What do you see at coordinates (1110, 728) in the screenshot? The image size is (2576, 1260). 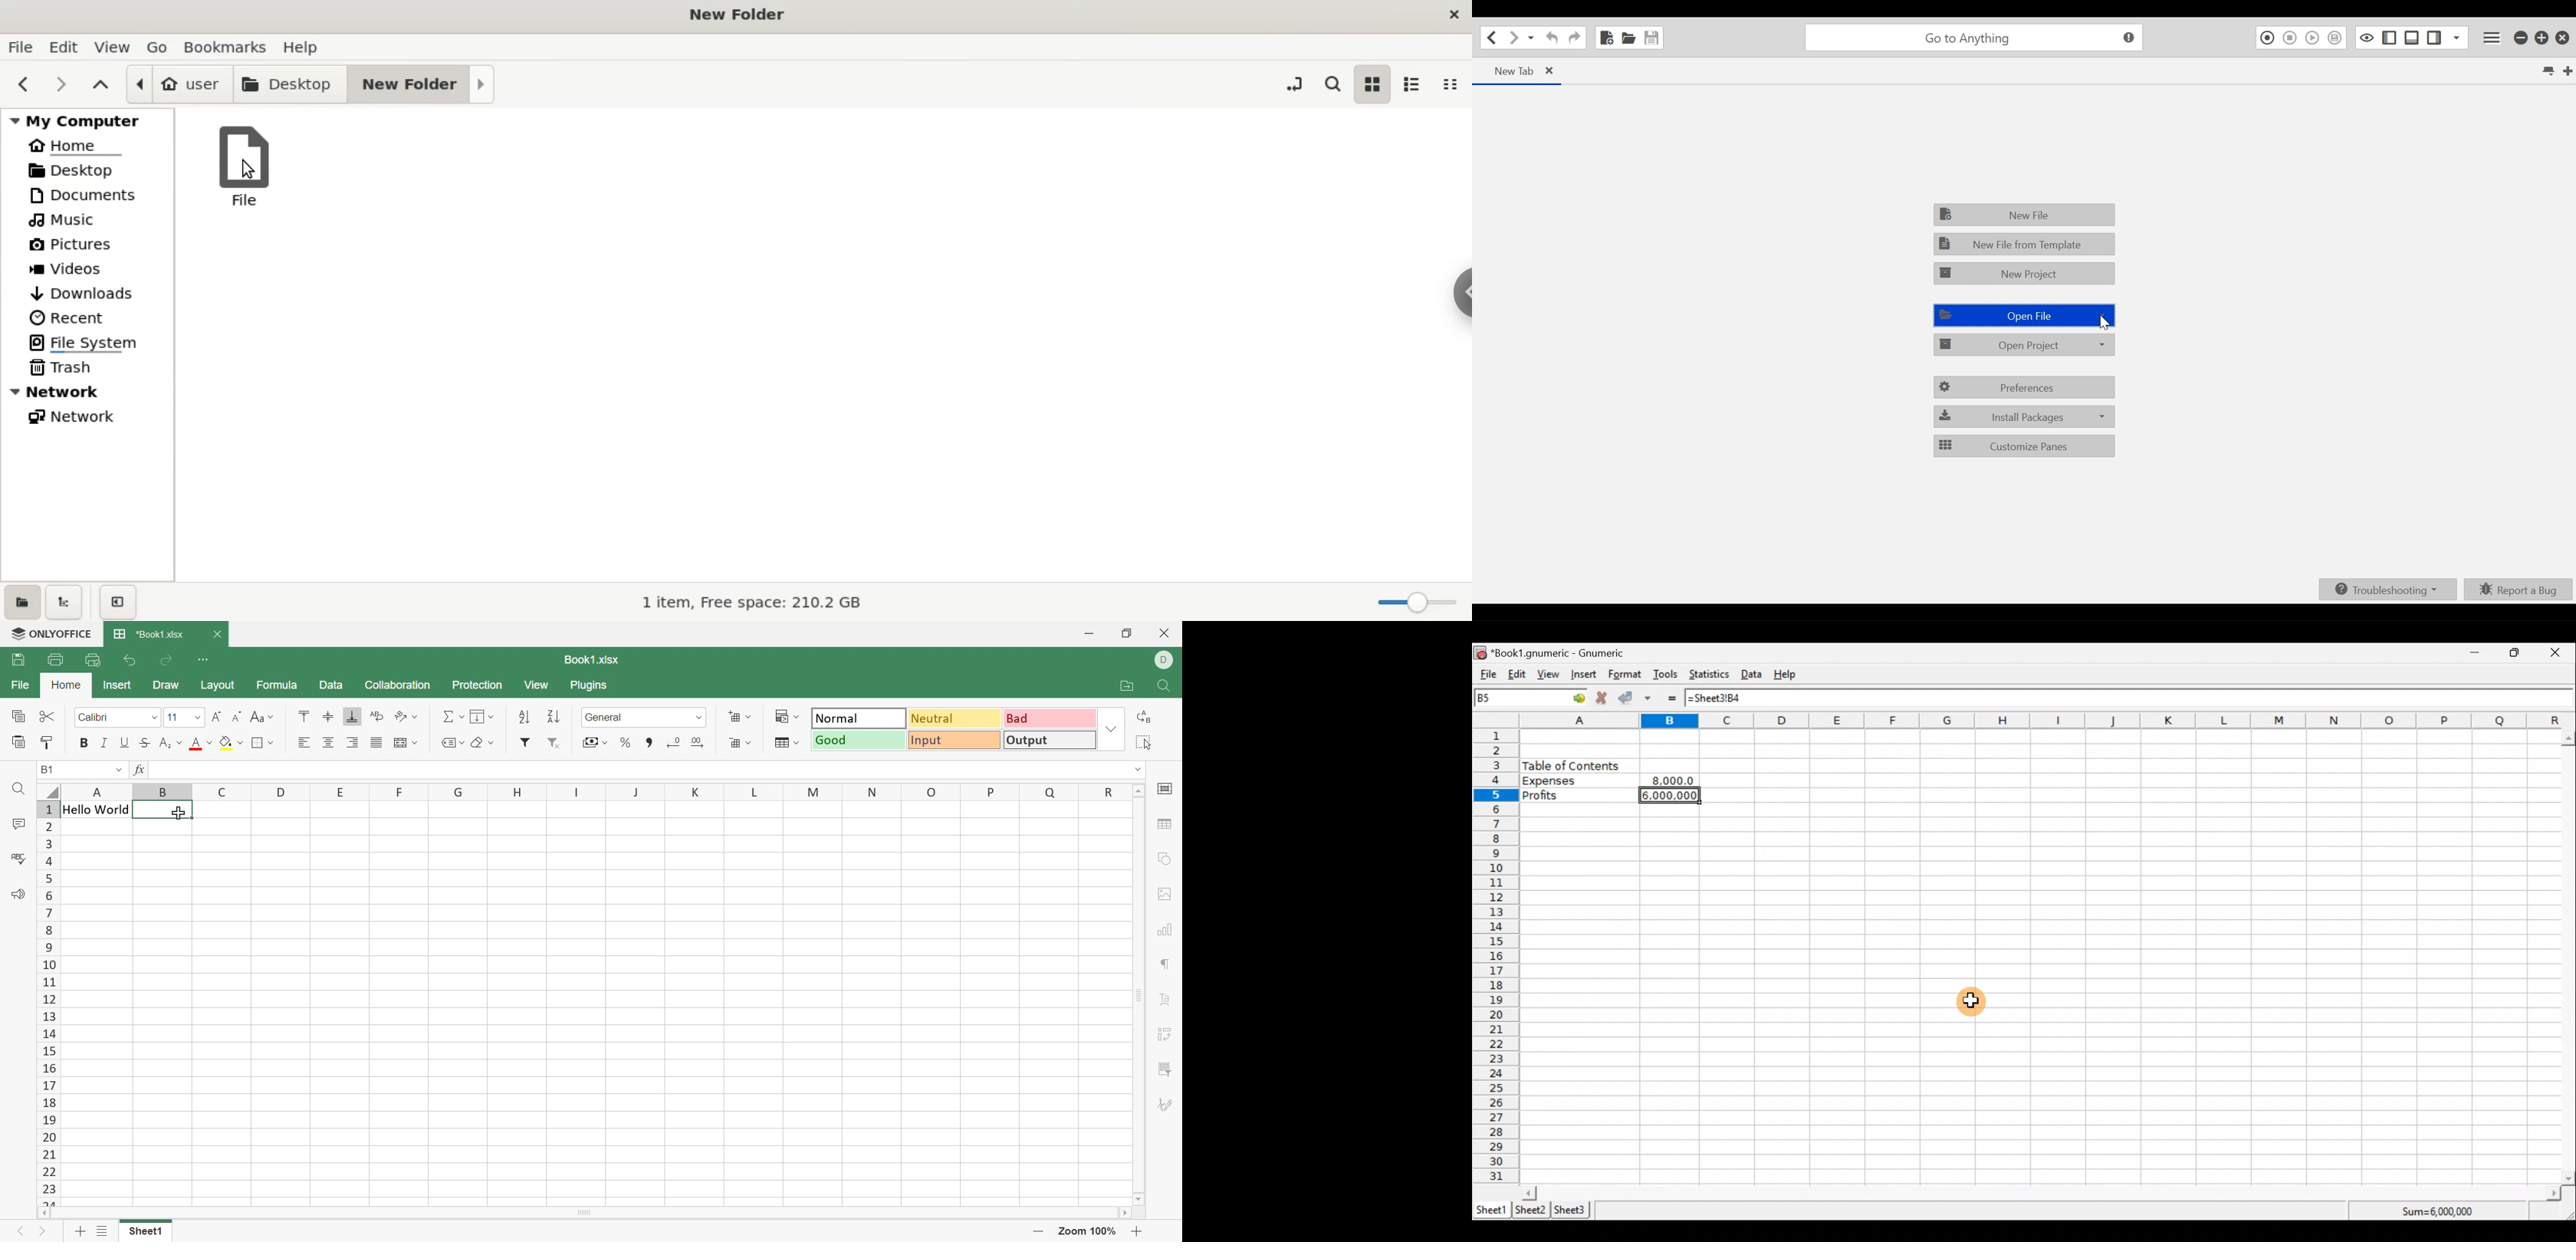 I see `Drop down` at bounding box center [1110, 728].